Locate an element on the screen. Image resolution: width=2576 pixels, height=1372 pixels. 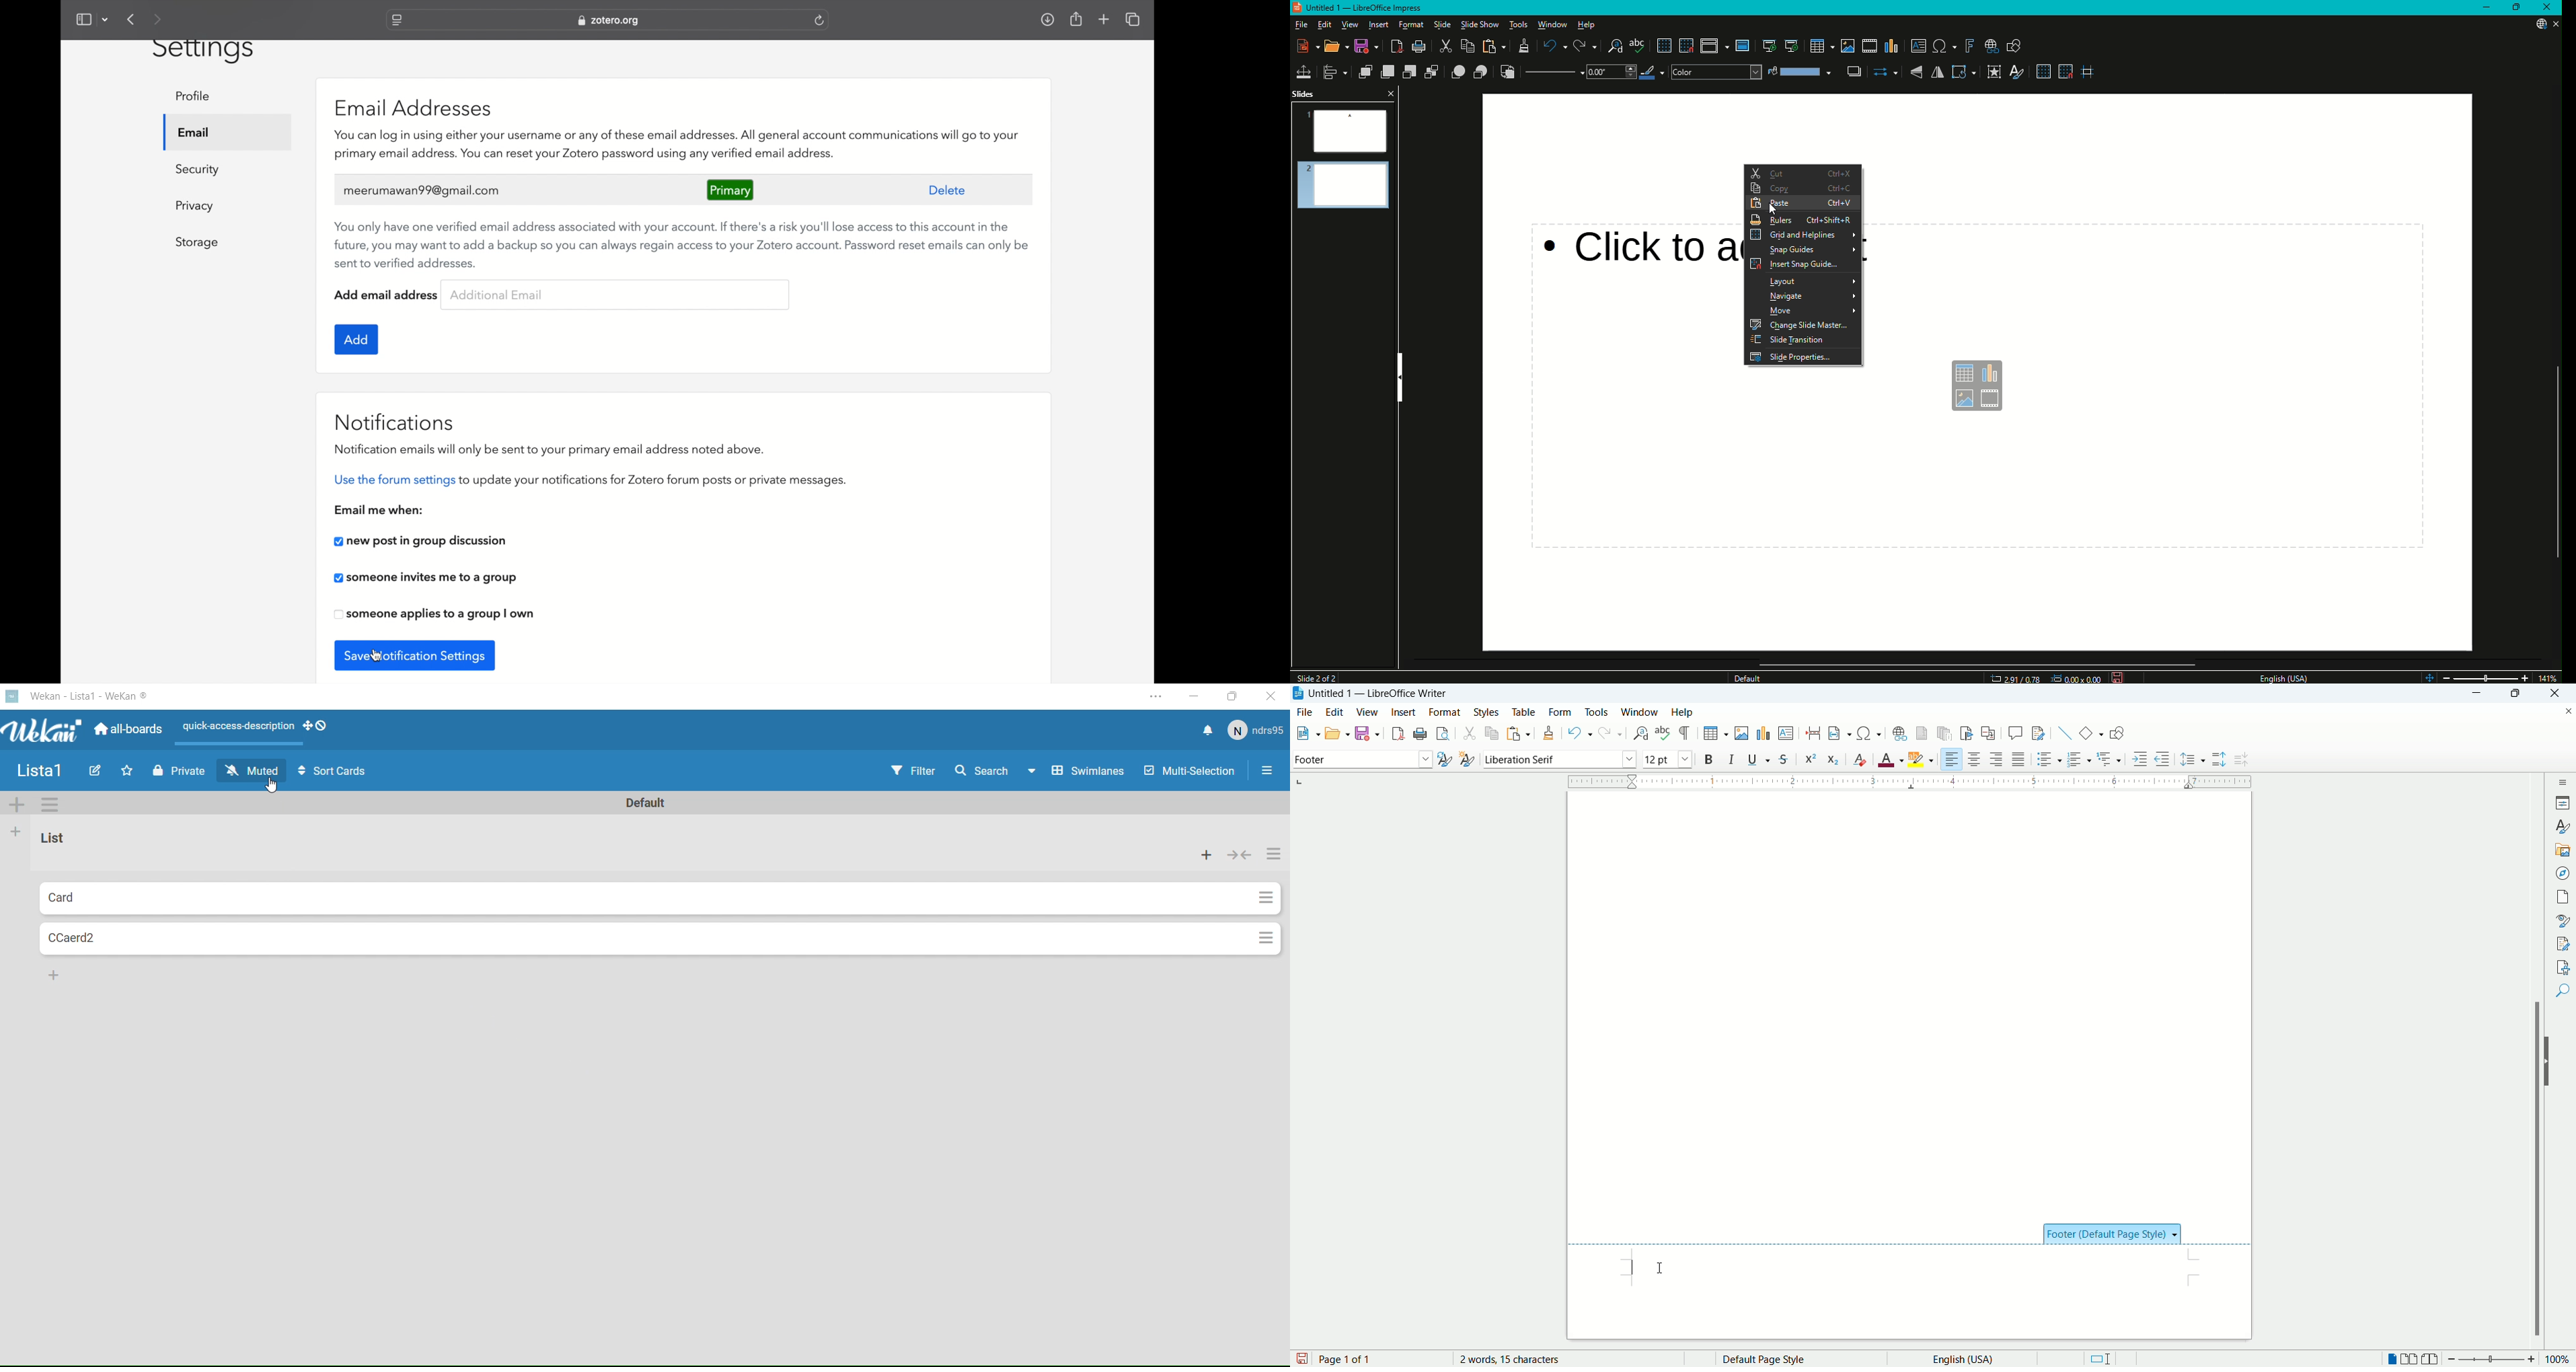
Insert Special Characters is located at coordinates (1942, 45).